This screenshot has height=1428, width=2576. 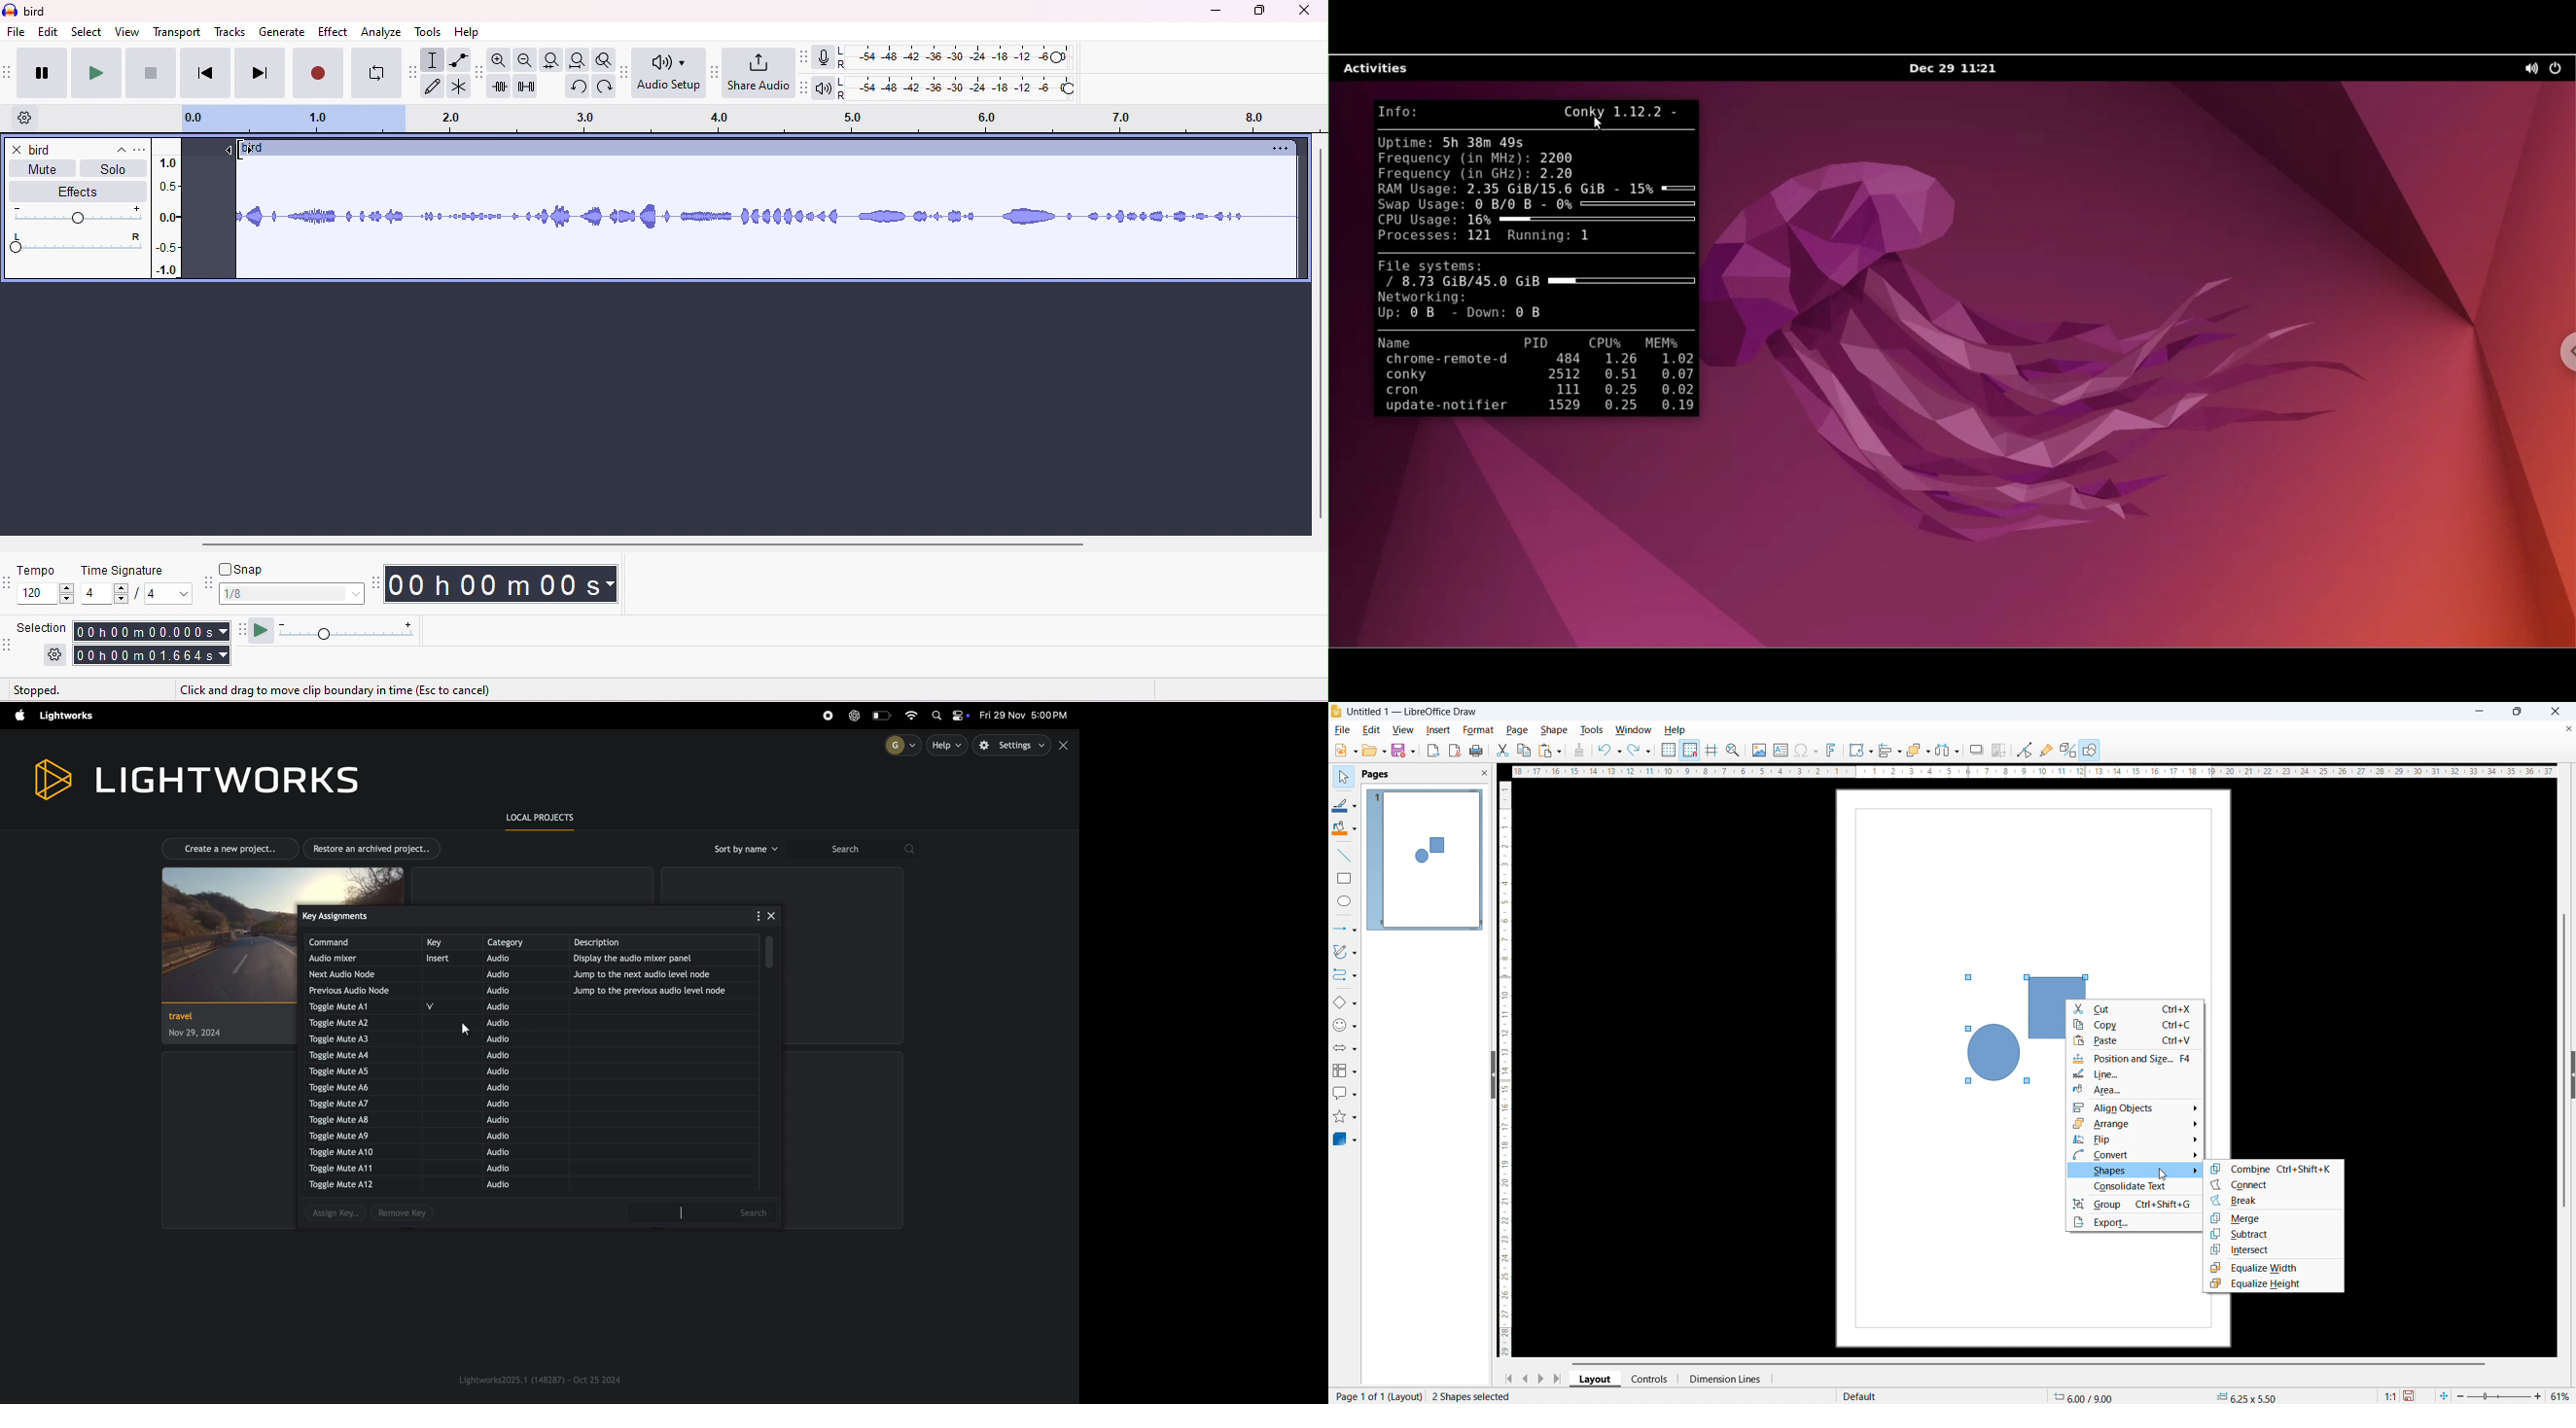 What do you see at coordinates (230, 33) in the screenshot?
I see `tracks` at bounding box center [230, 33].